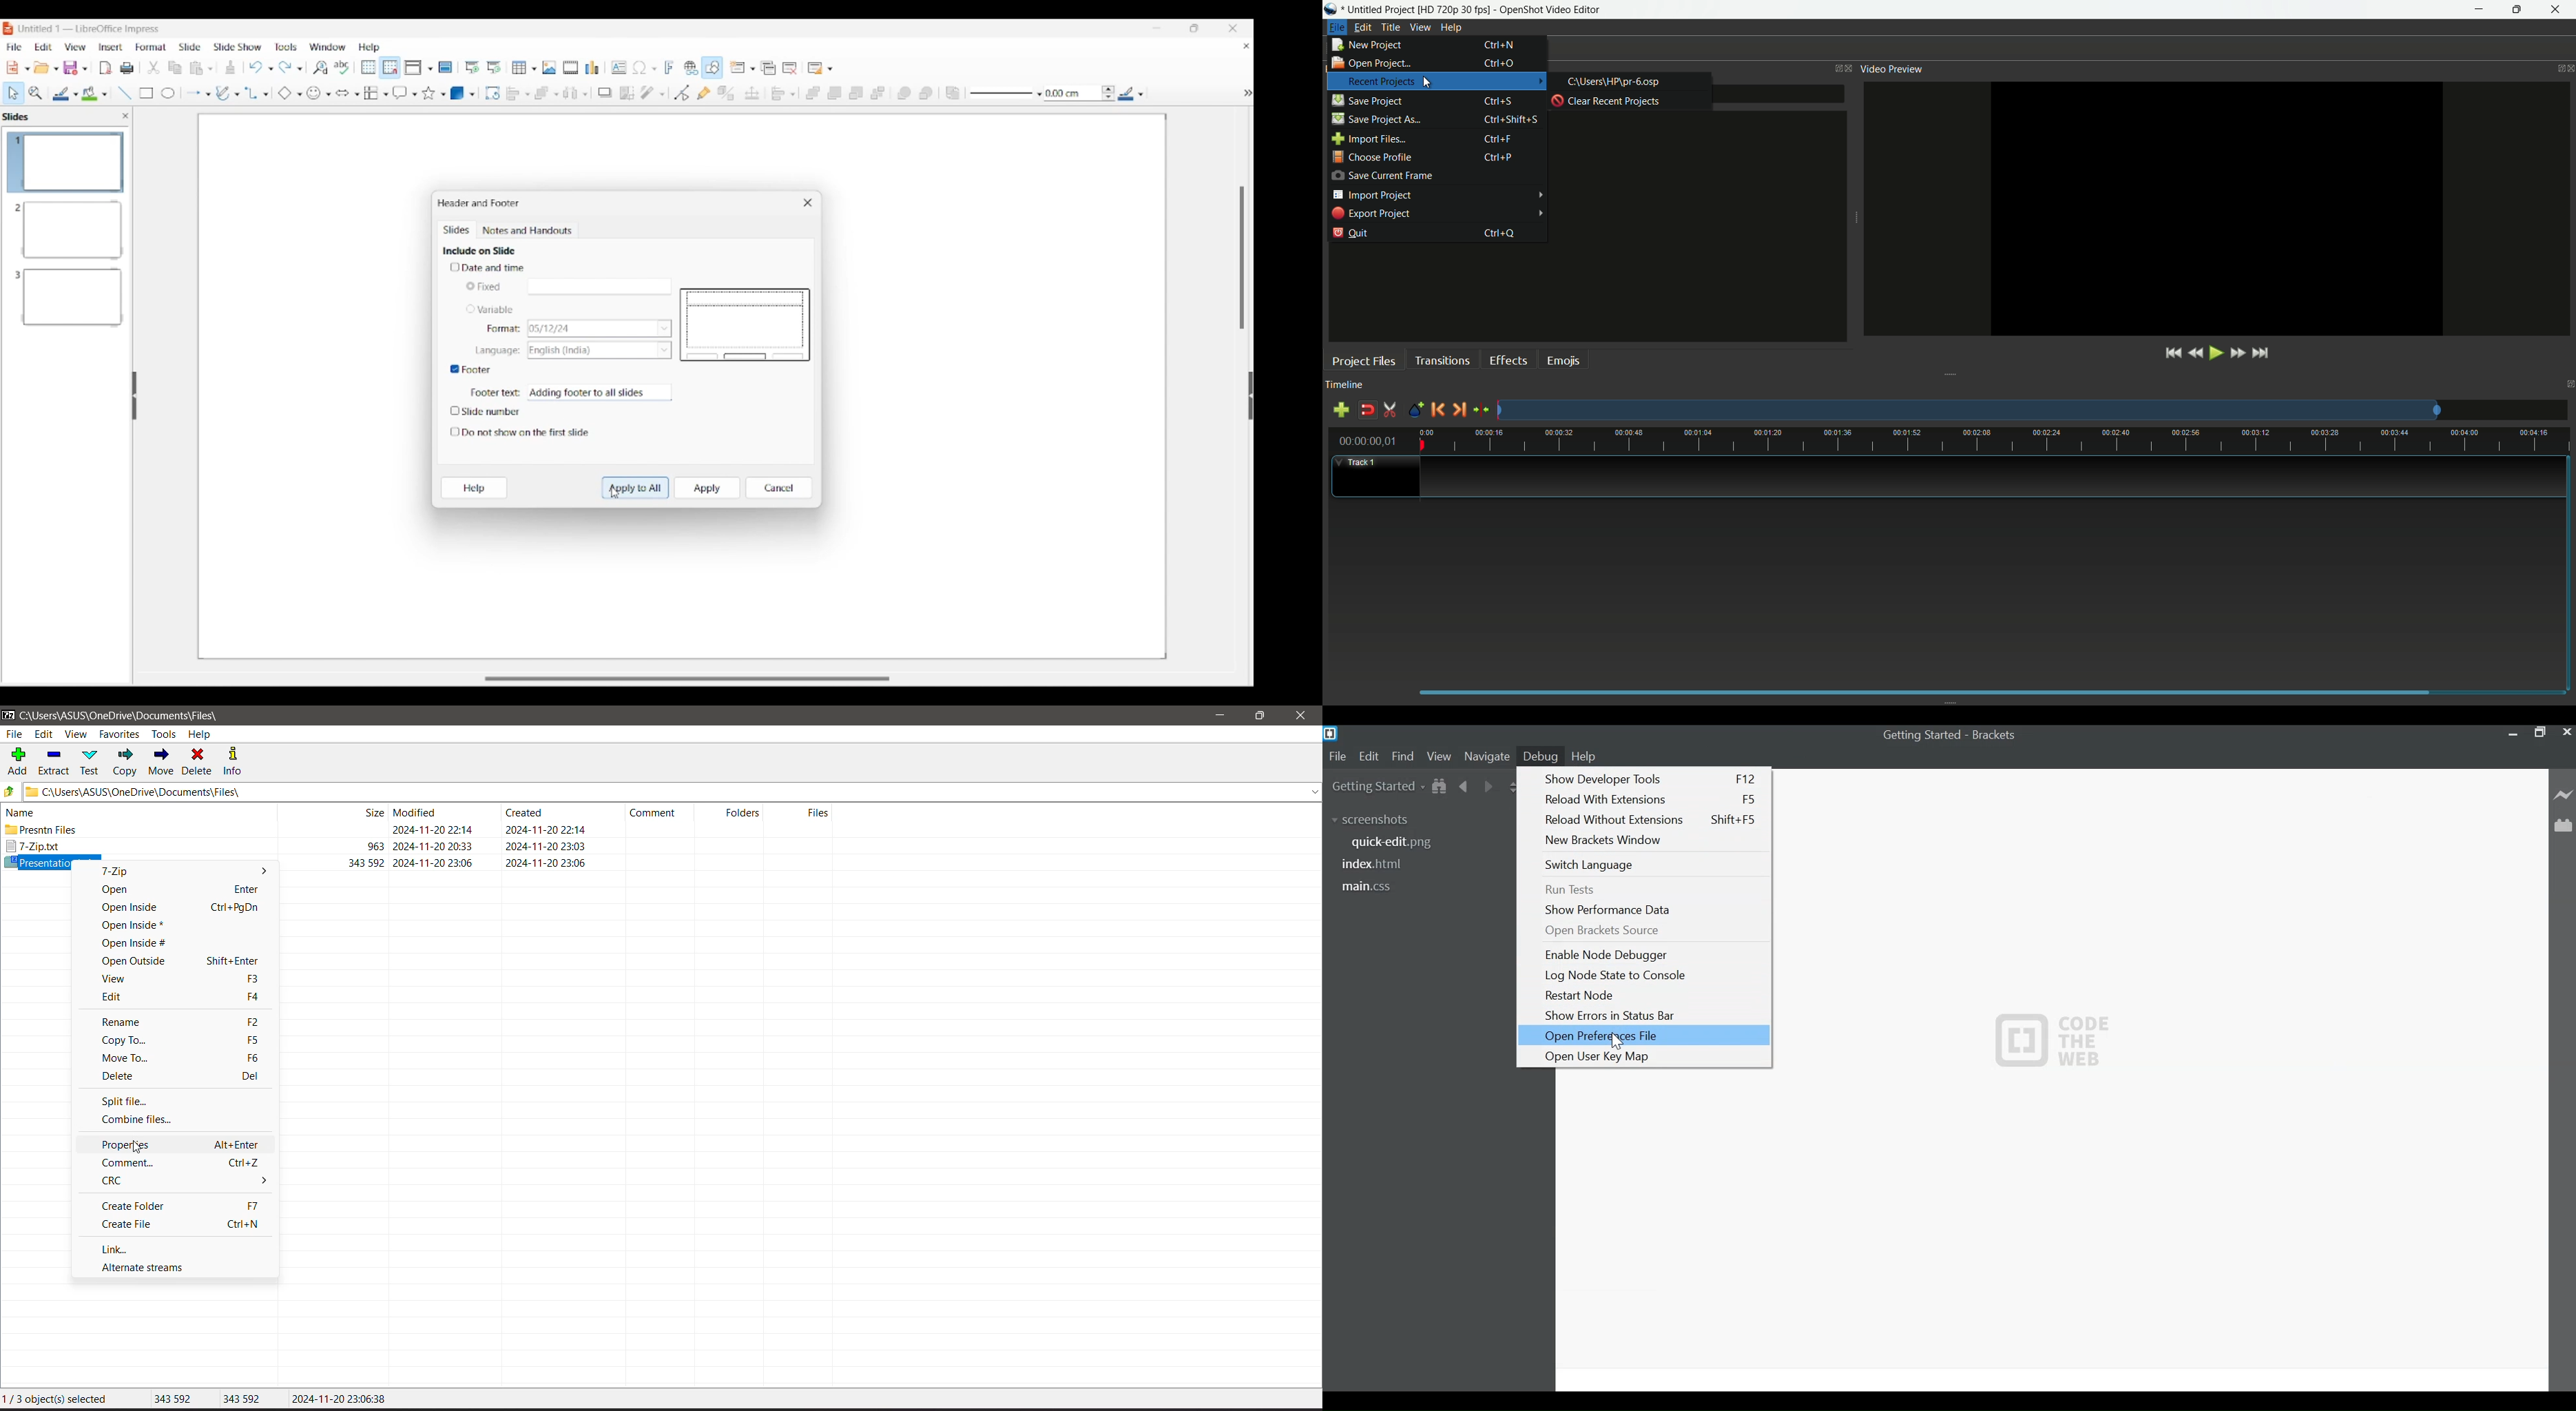  What do you see at coordinates (167, 93) in the screenshot?
I see `Circle` at bounding box center [167, 93].